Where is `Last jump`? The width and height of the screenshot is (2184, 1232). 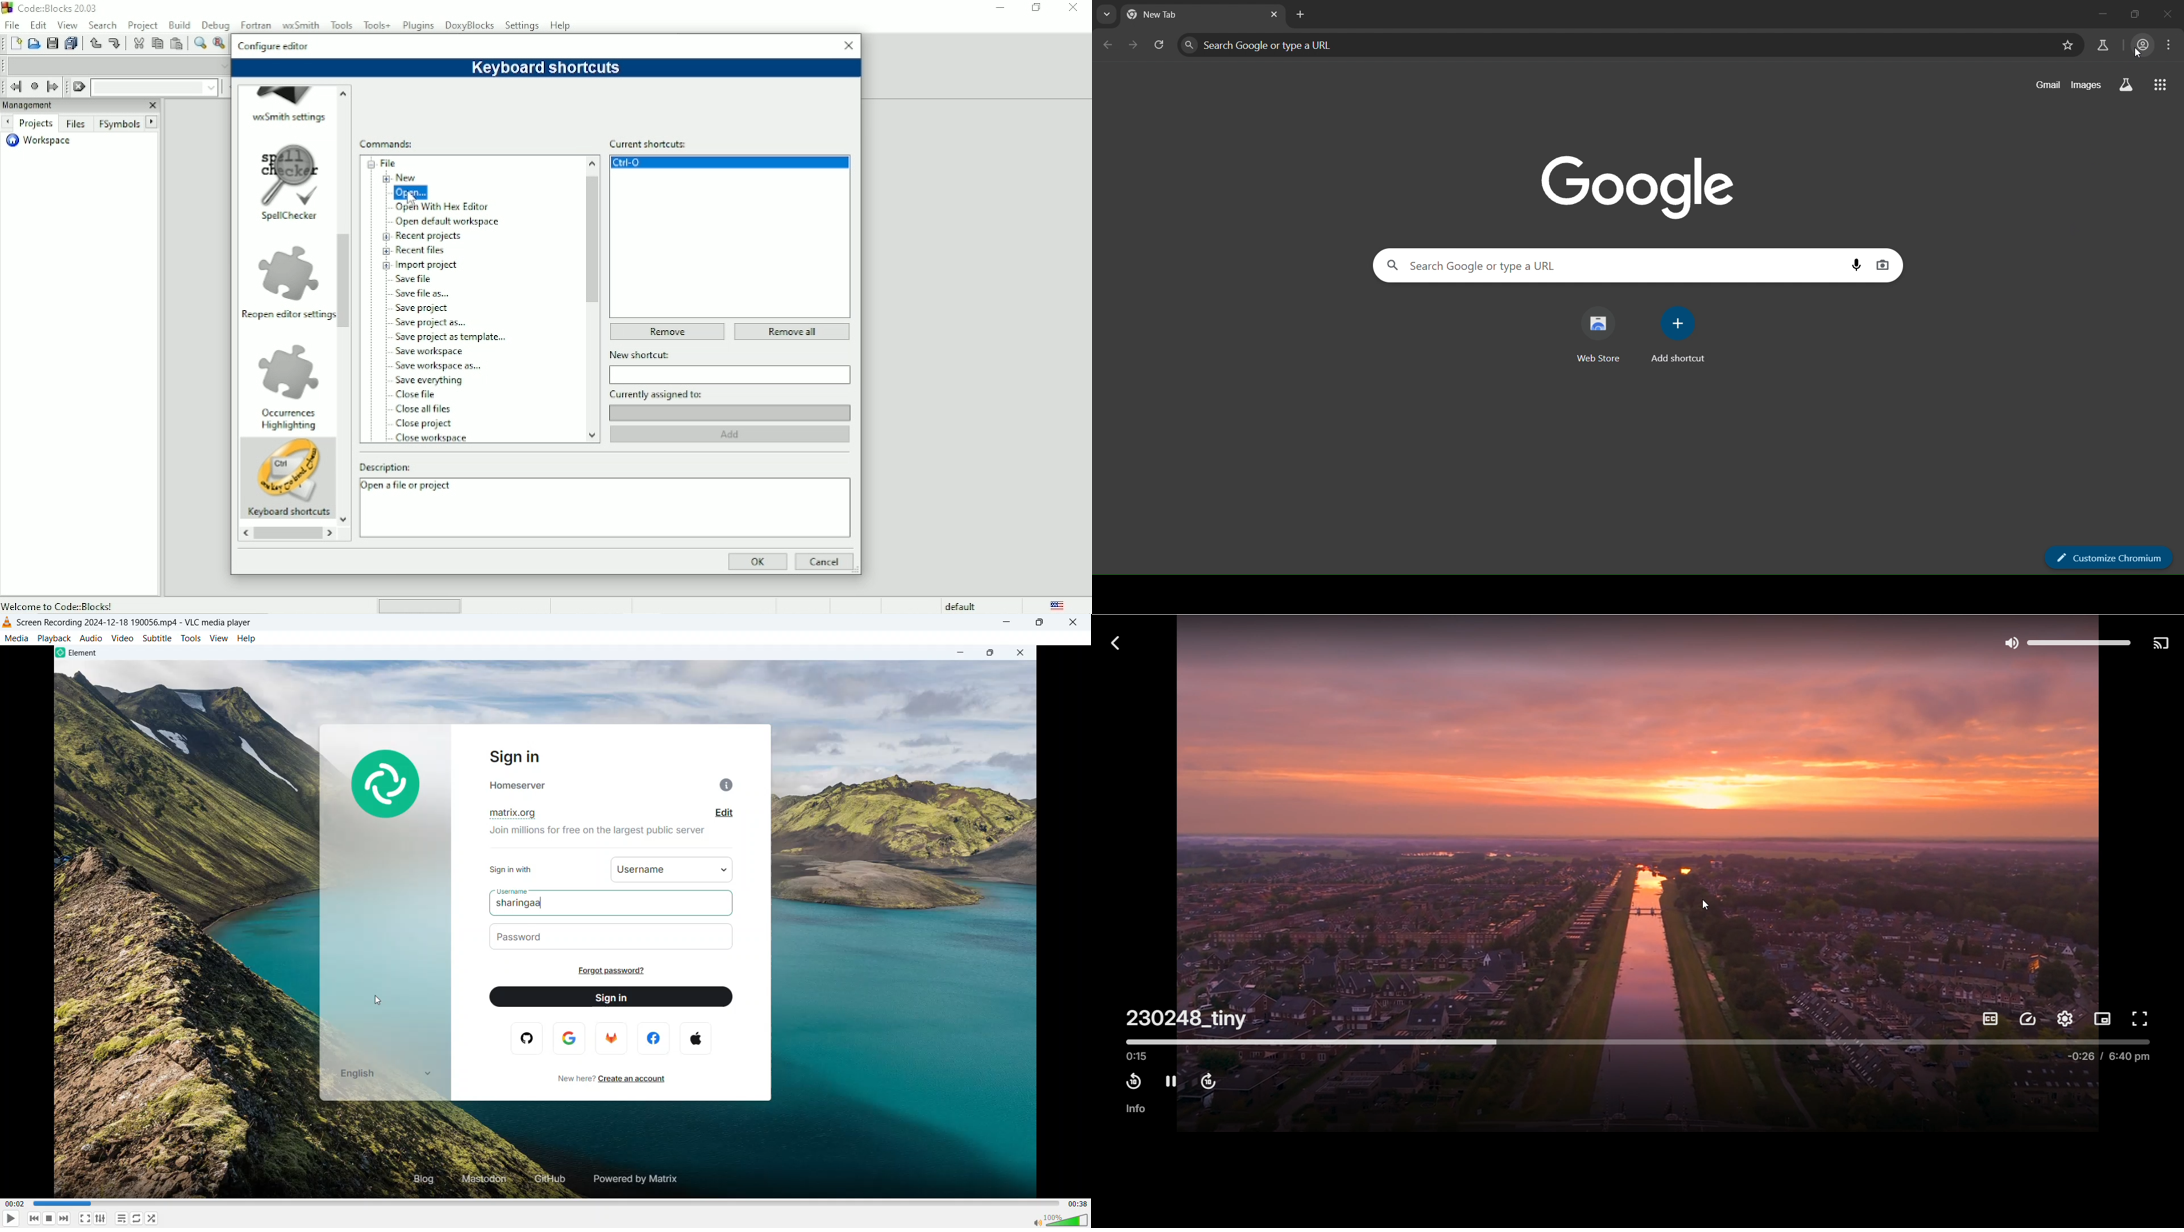 Last jump is located at coordinates (33, 86).